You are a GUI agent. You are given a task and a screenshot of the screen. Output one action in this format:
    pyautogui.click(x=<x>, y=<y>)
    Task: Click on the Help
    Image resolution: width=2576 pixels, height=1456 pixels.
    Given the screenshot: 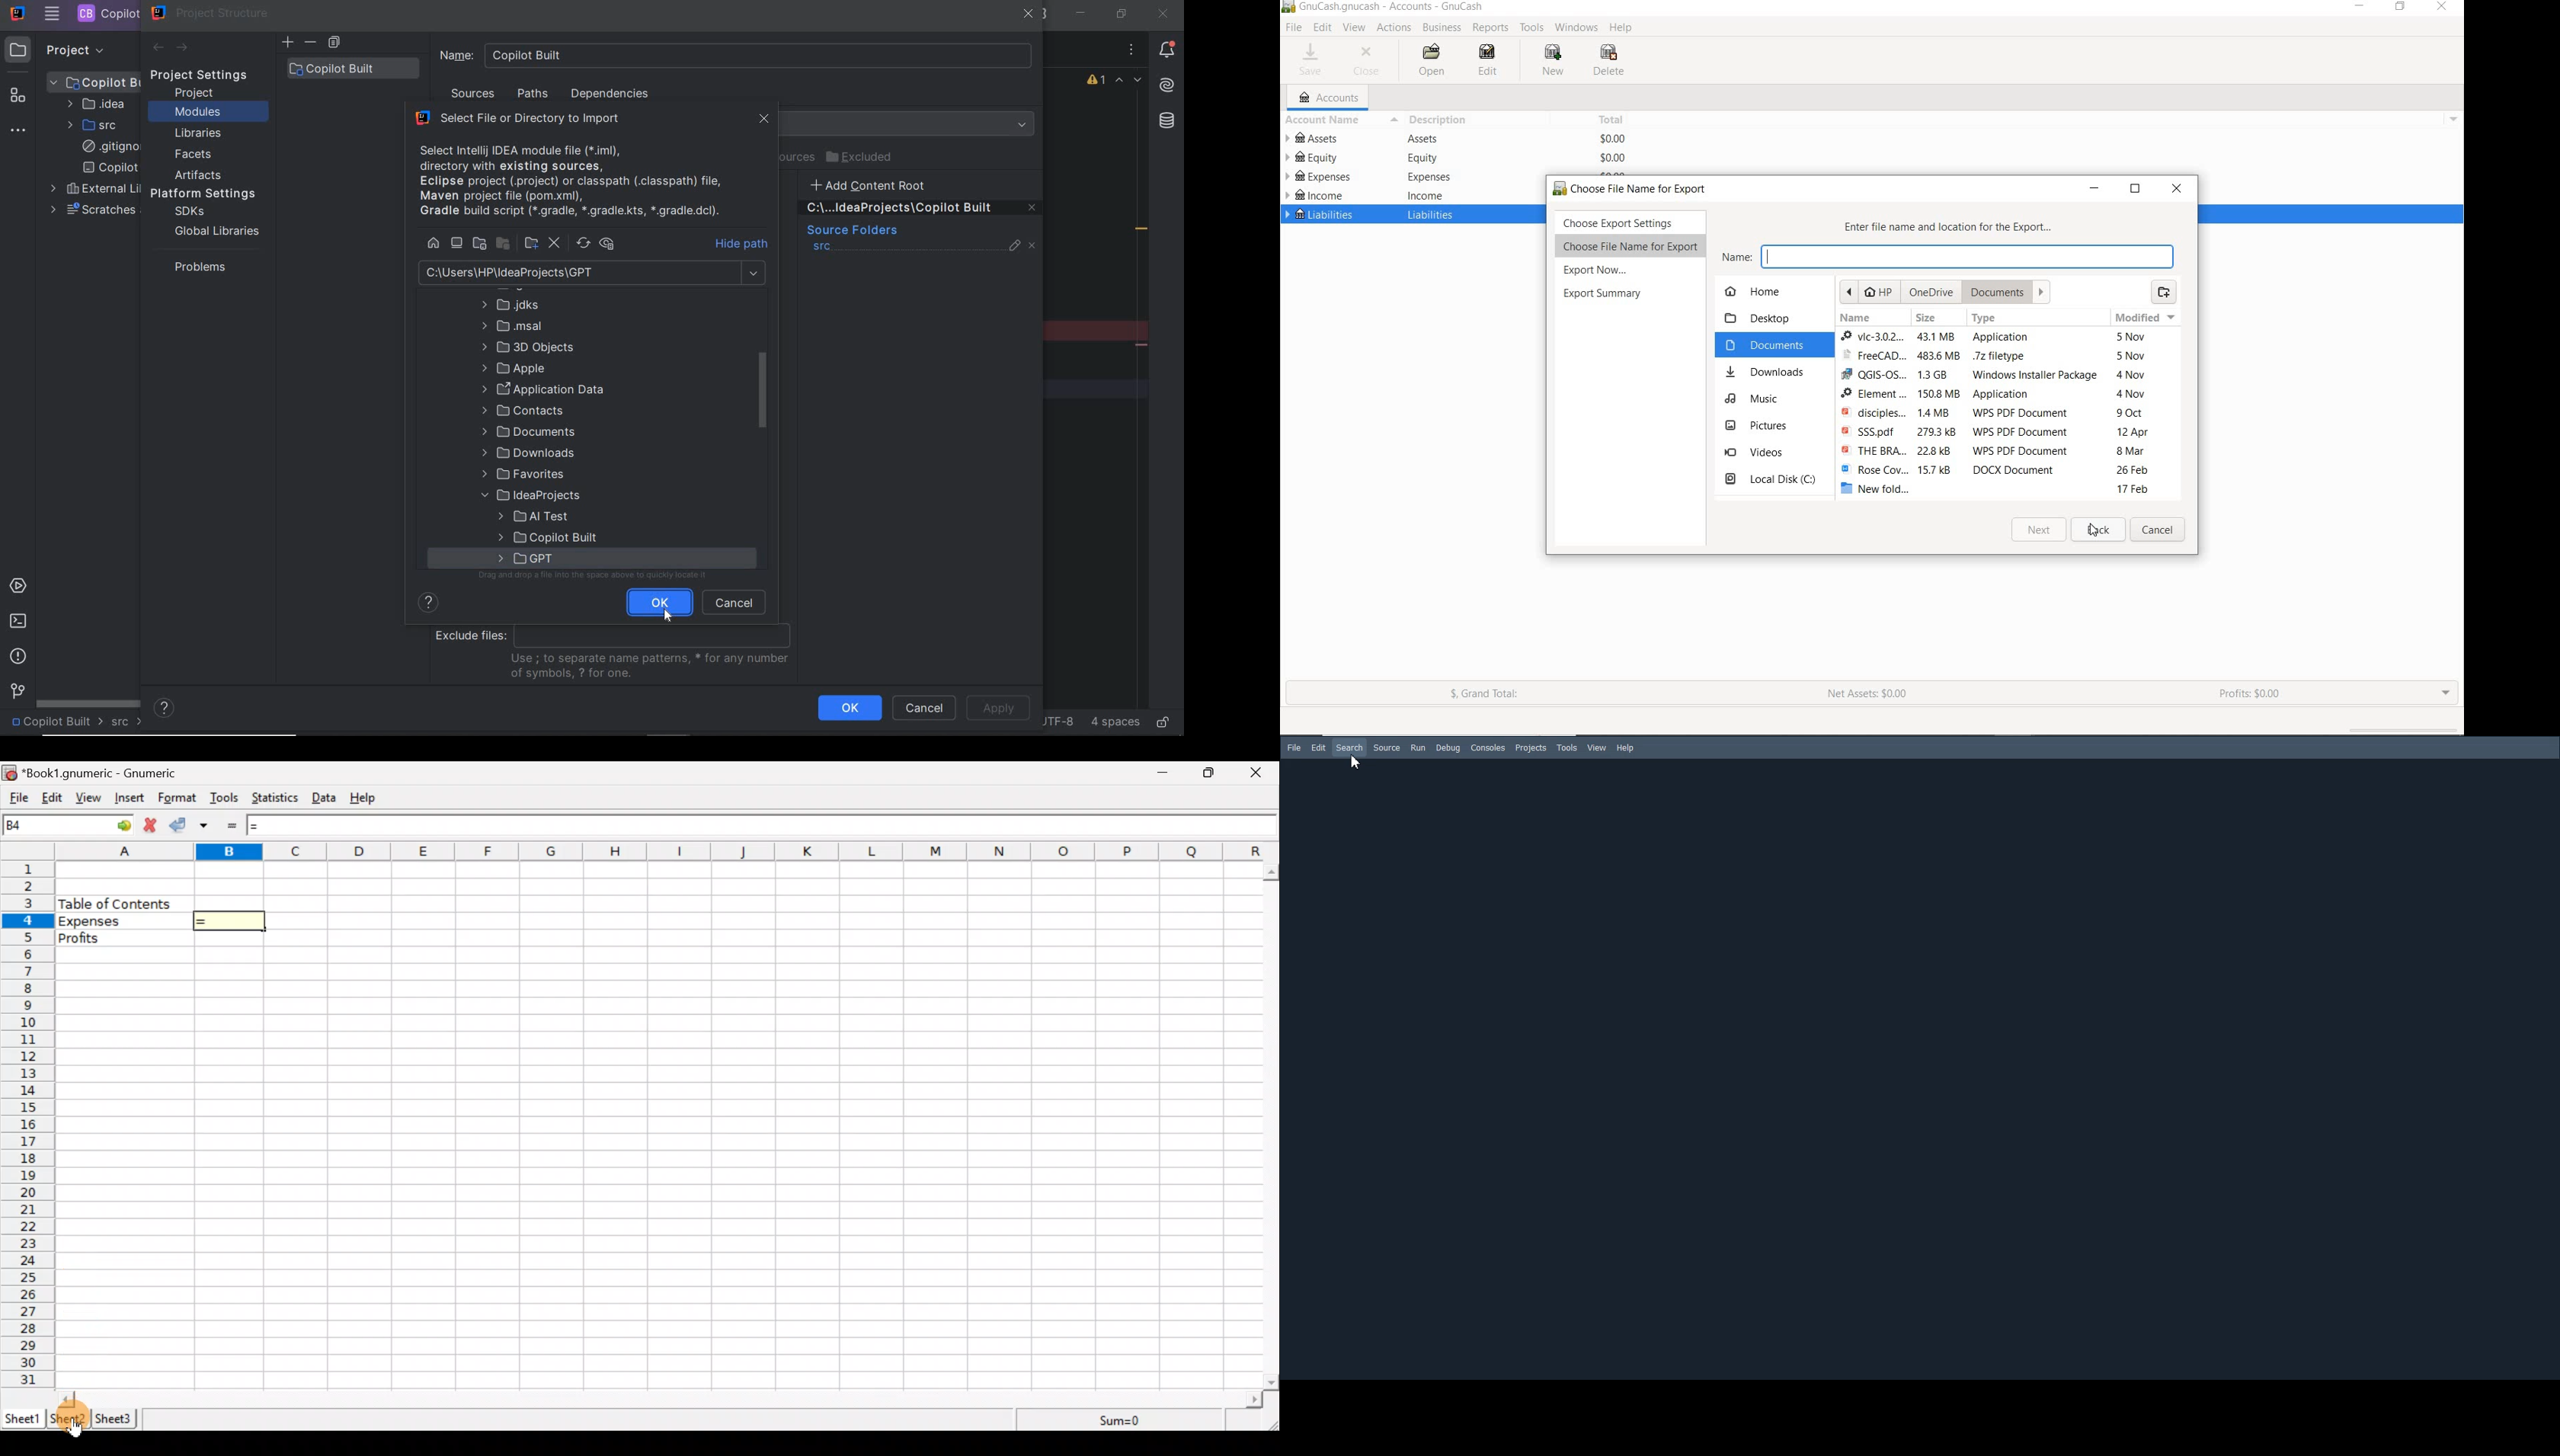 What is the action you would take?
    pyautogui.click(x=369, y=798)
    